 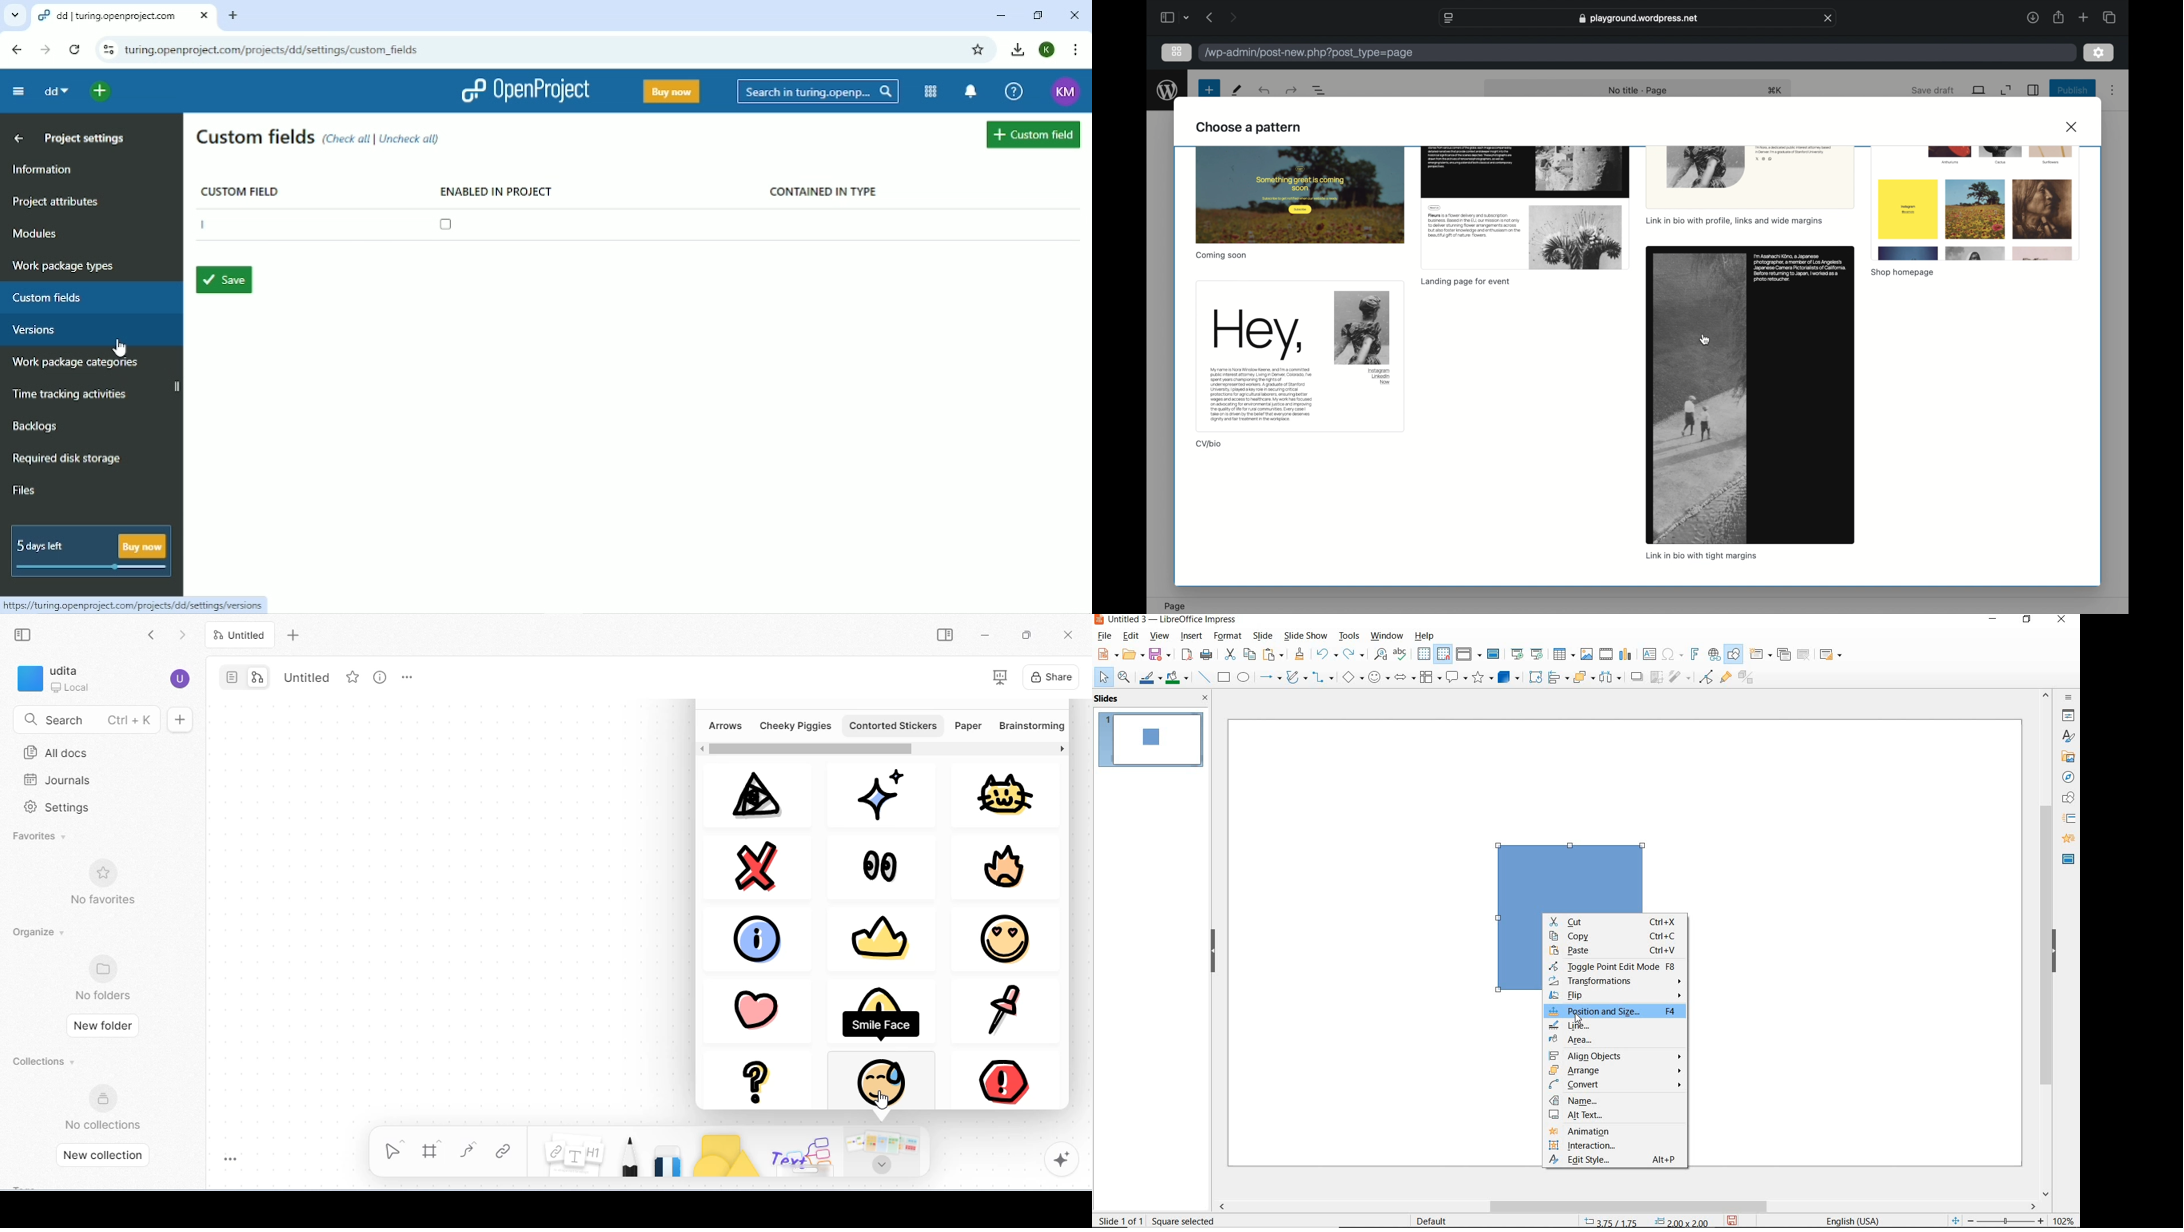 What do you see at coordinates (2113, 91) in the screenshot?
I see `more options` at bounding box center [2113, 91].